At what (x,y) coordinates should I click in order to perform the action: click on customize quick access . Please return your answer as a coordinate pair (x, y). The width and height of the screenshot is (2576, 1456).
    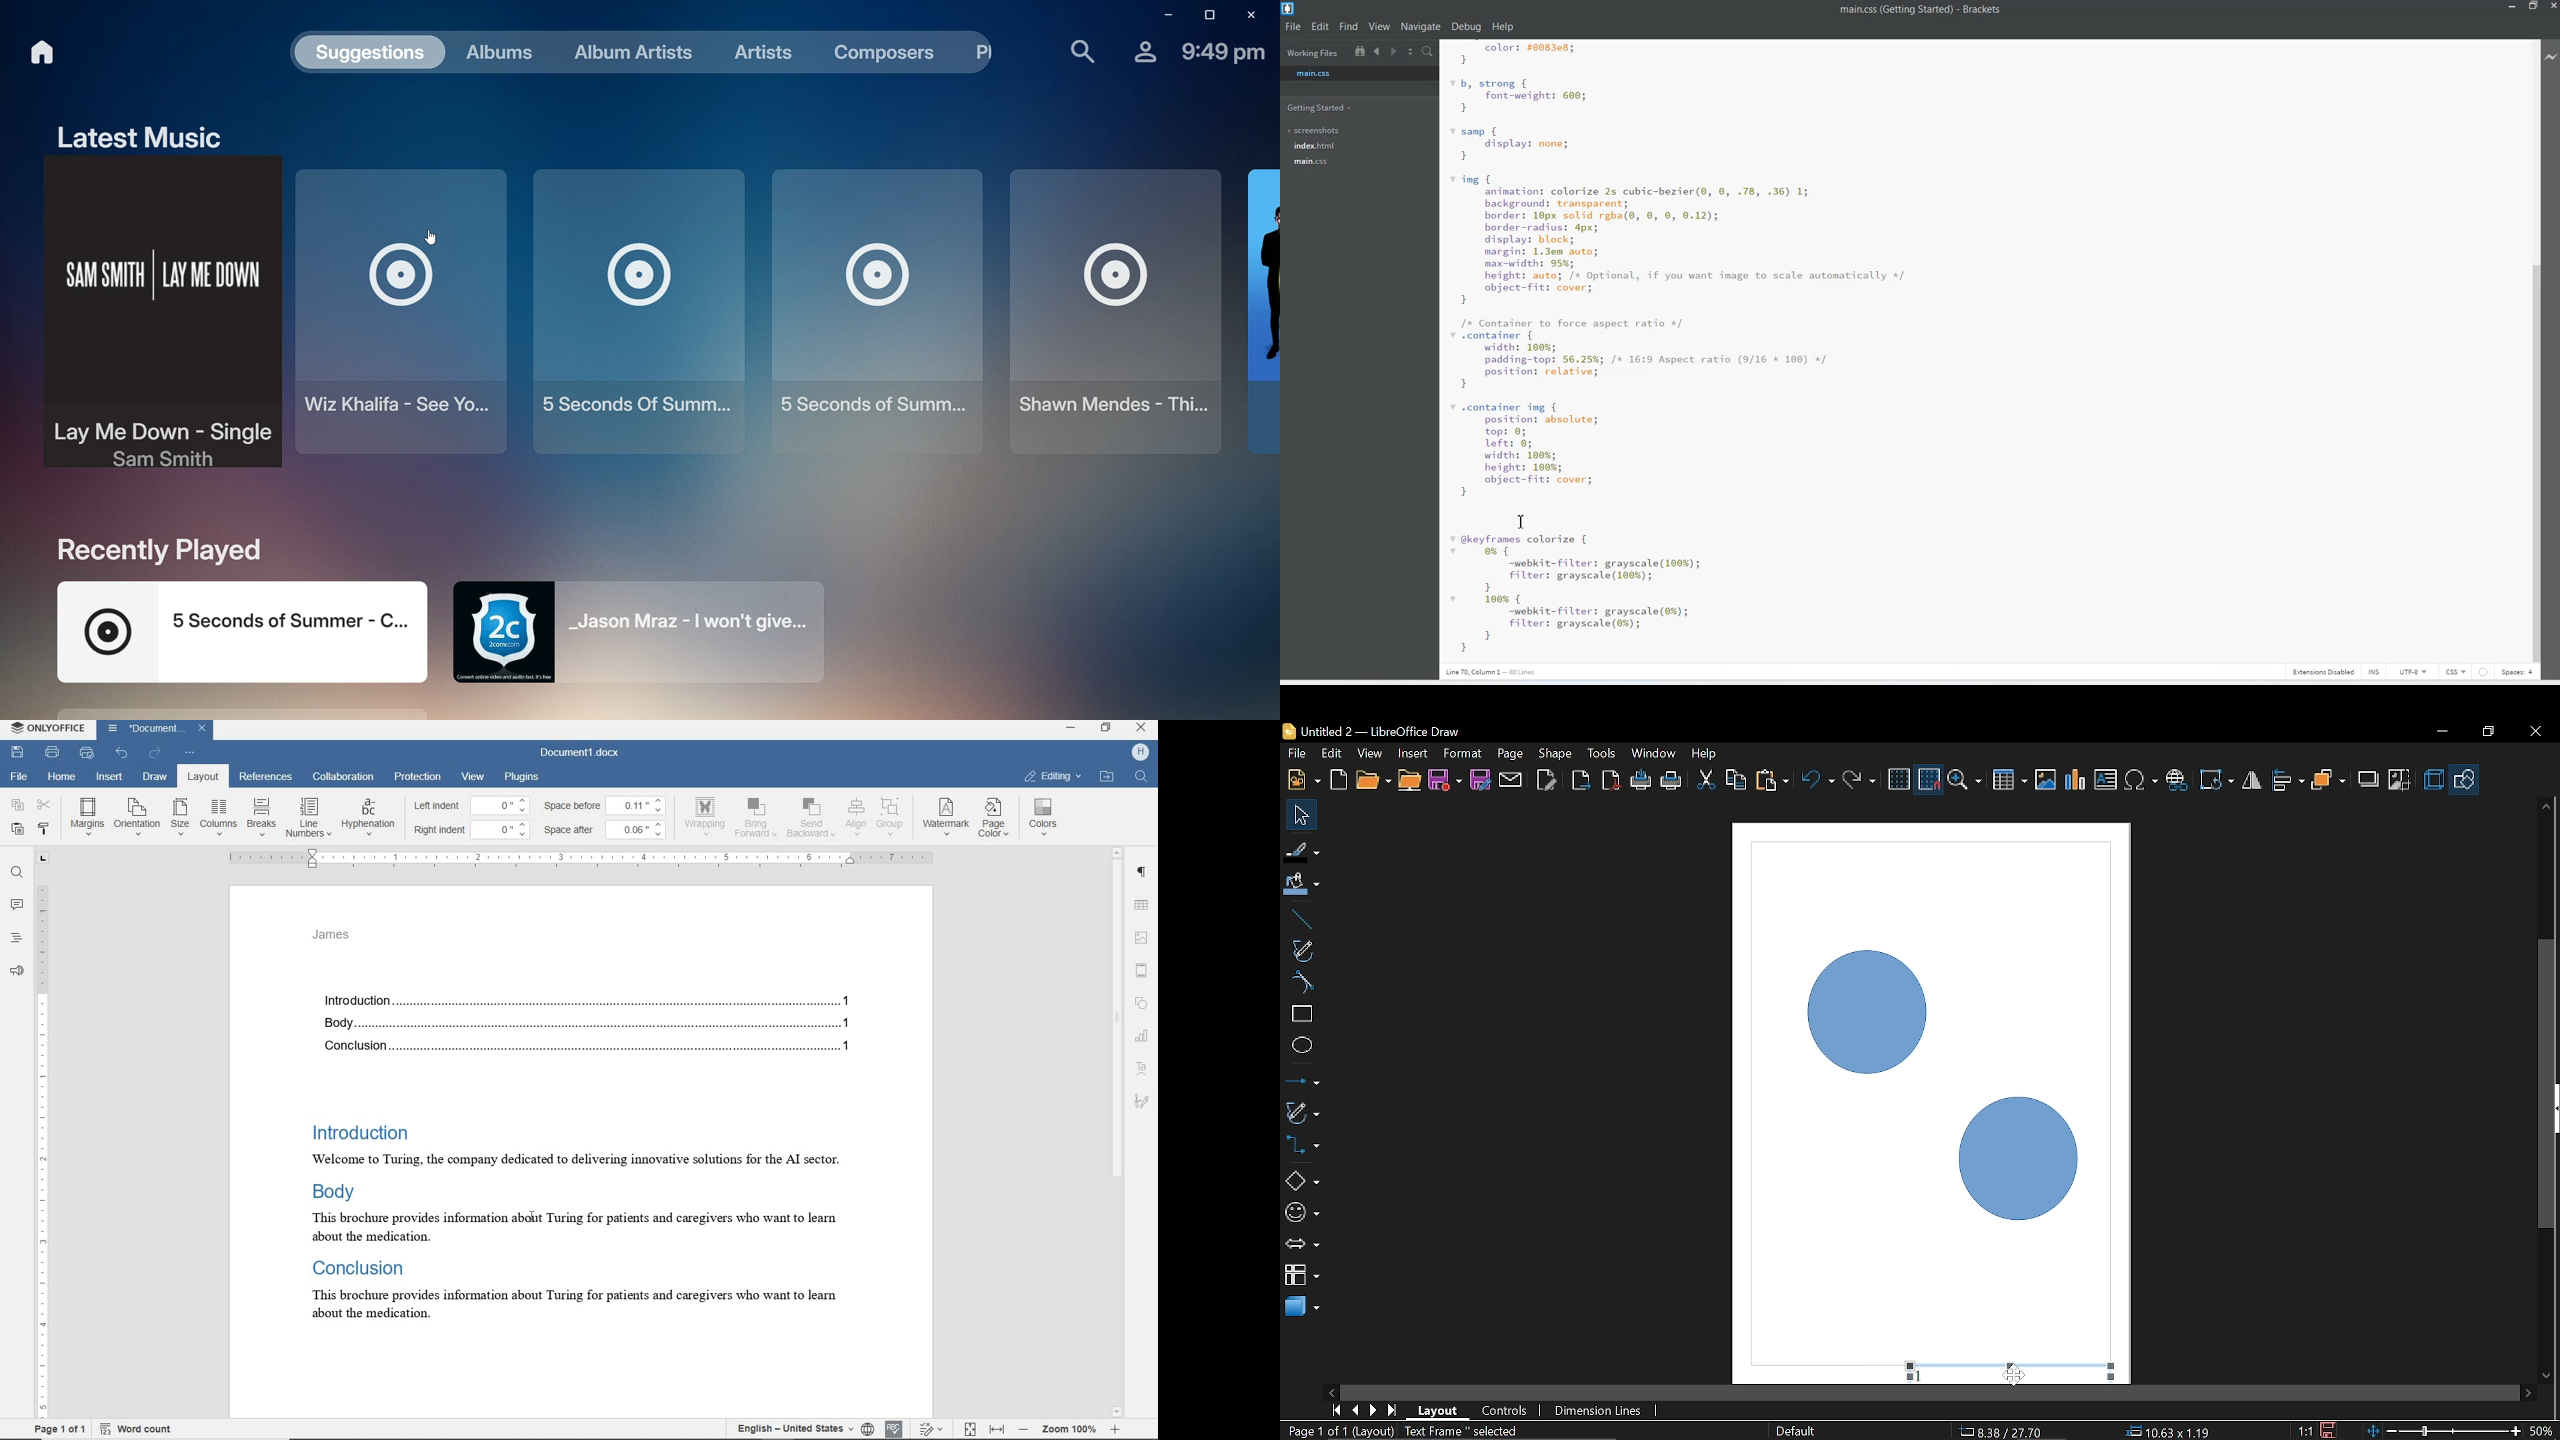
    Looking at the image, I should click on (190, 753).